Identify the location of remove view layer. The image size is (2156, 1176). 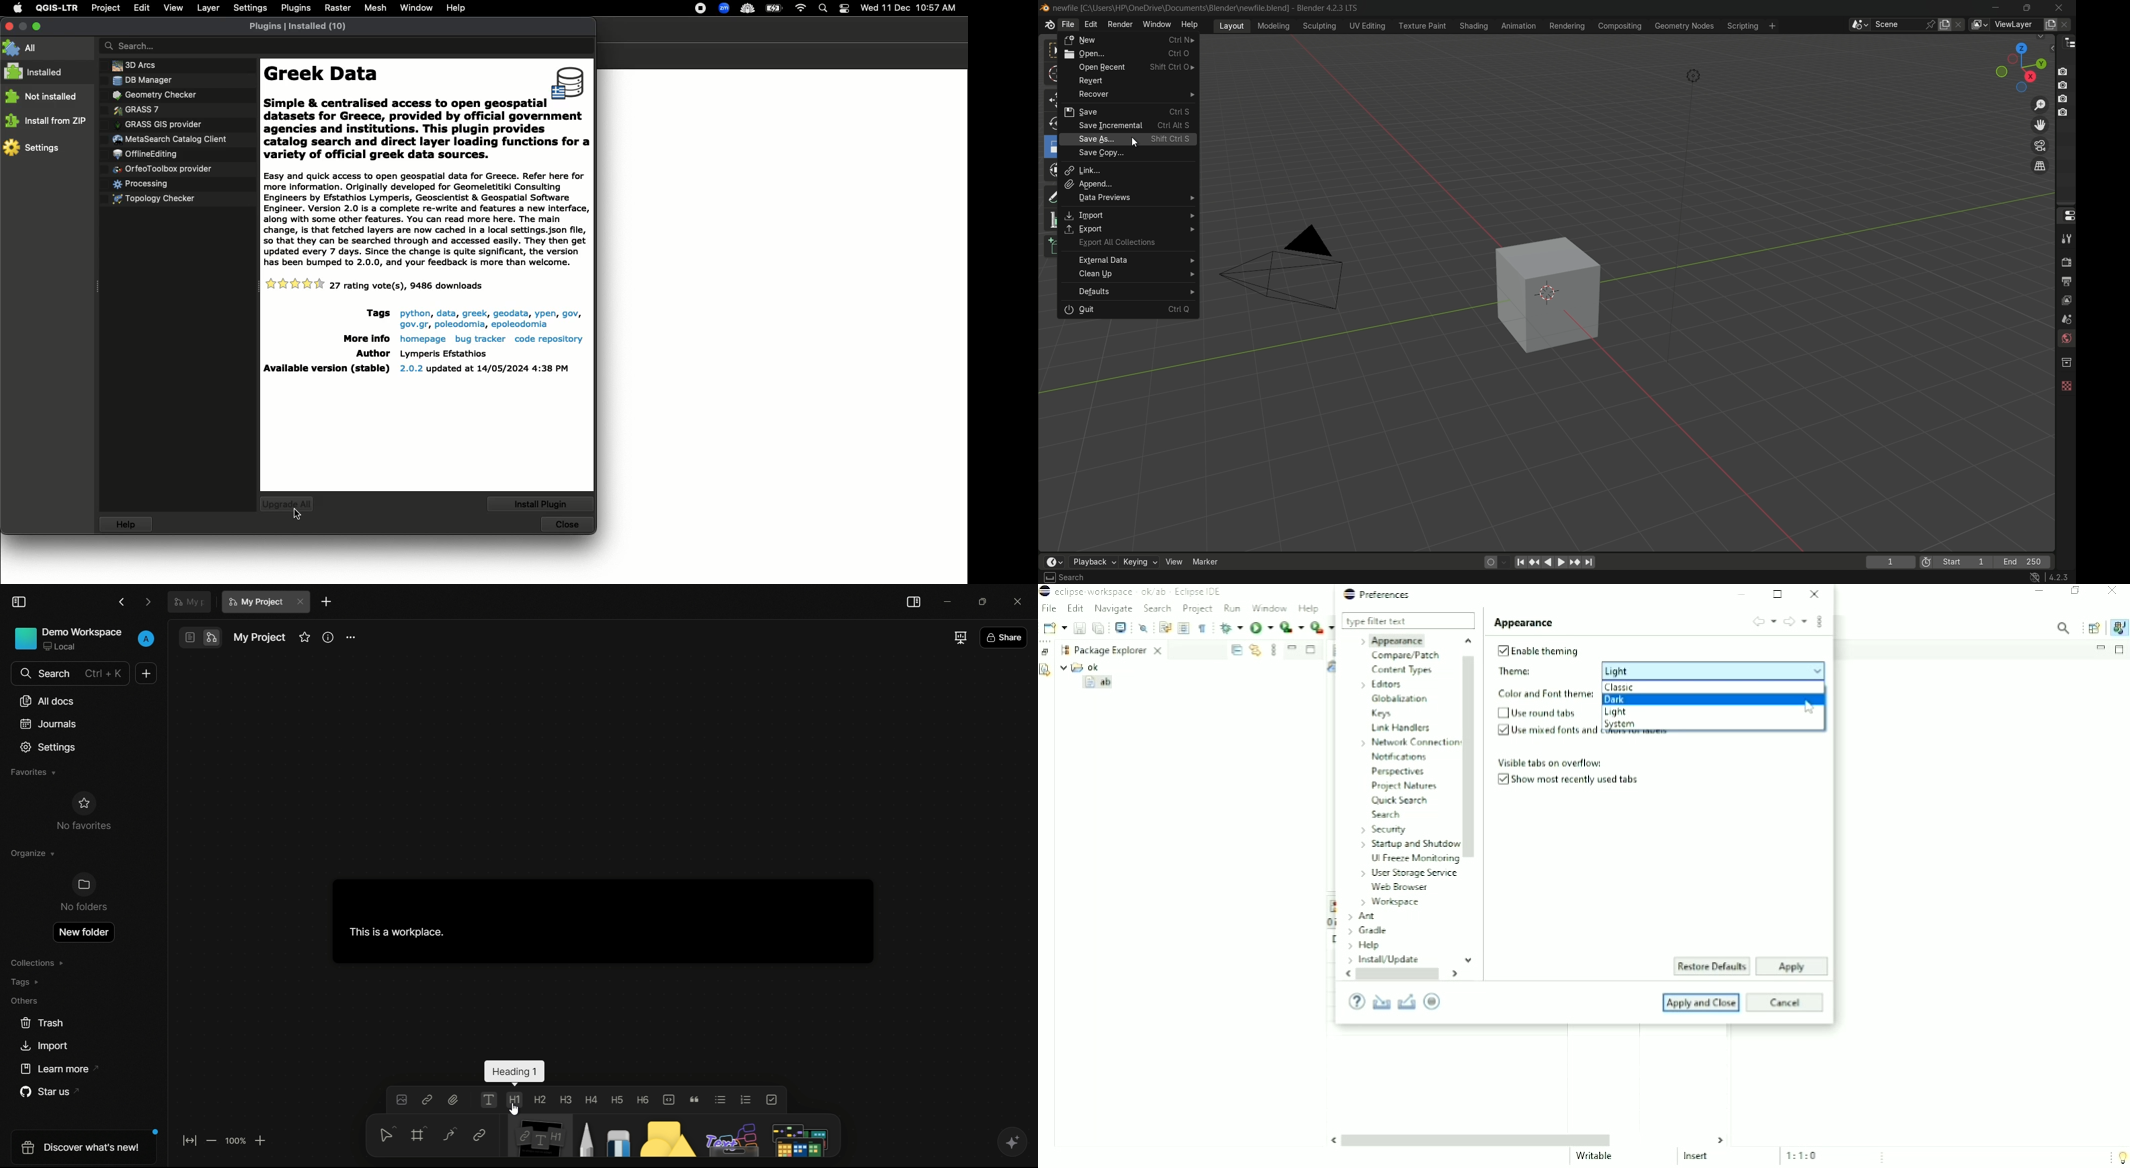
(2067, 24).